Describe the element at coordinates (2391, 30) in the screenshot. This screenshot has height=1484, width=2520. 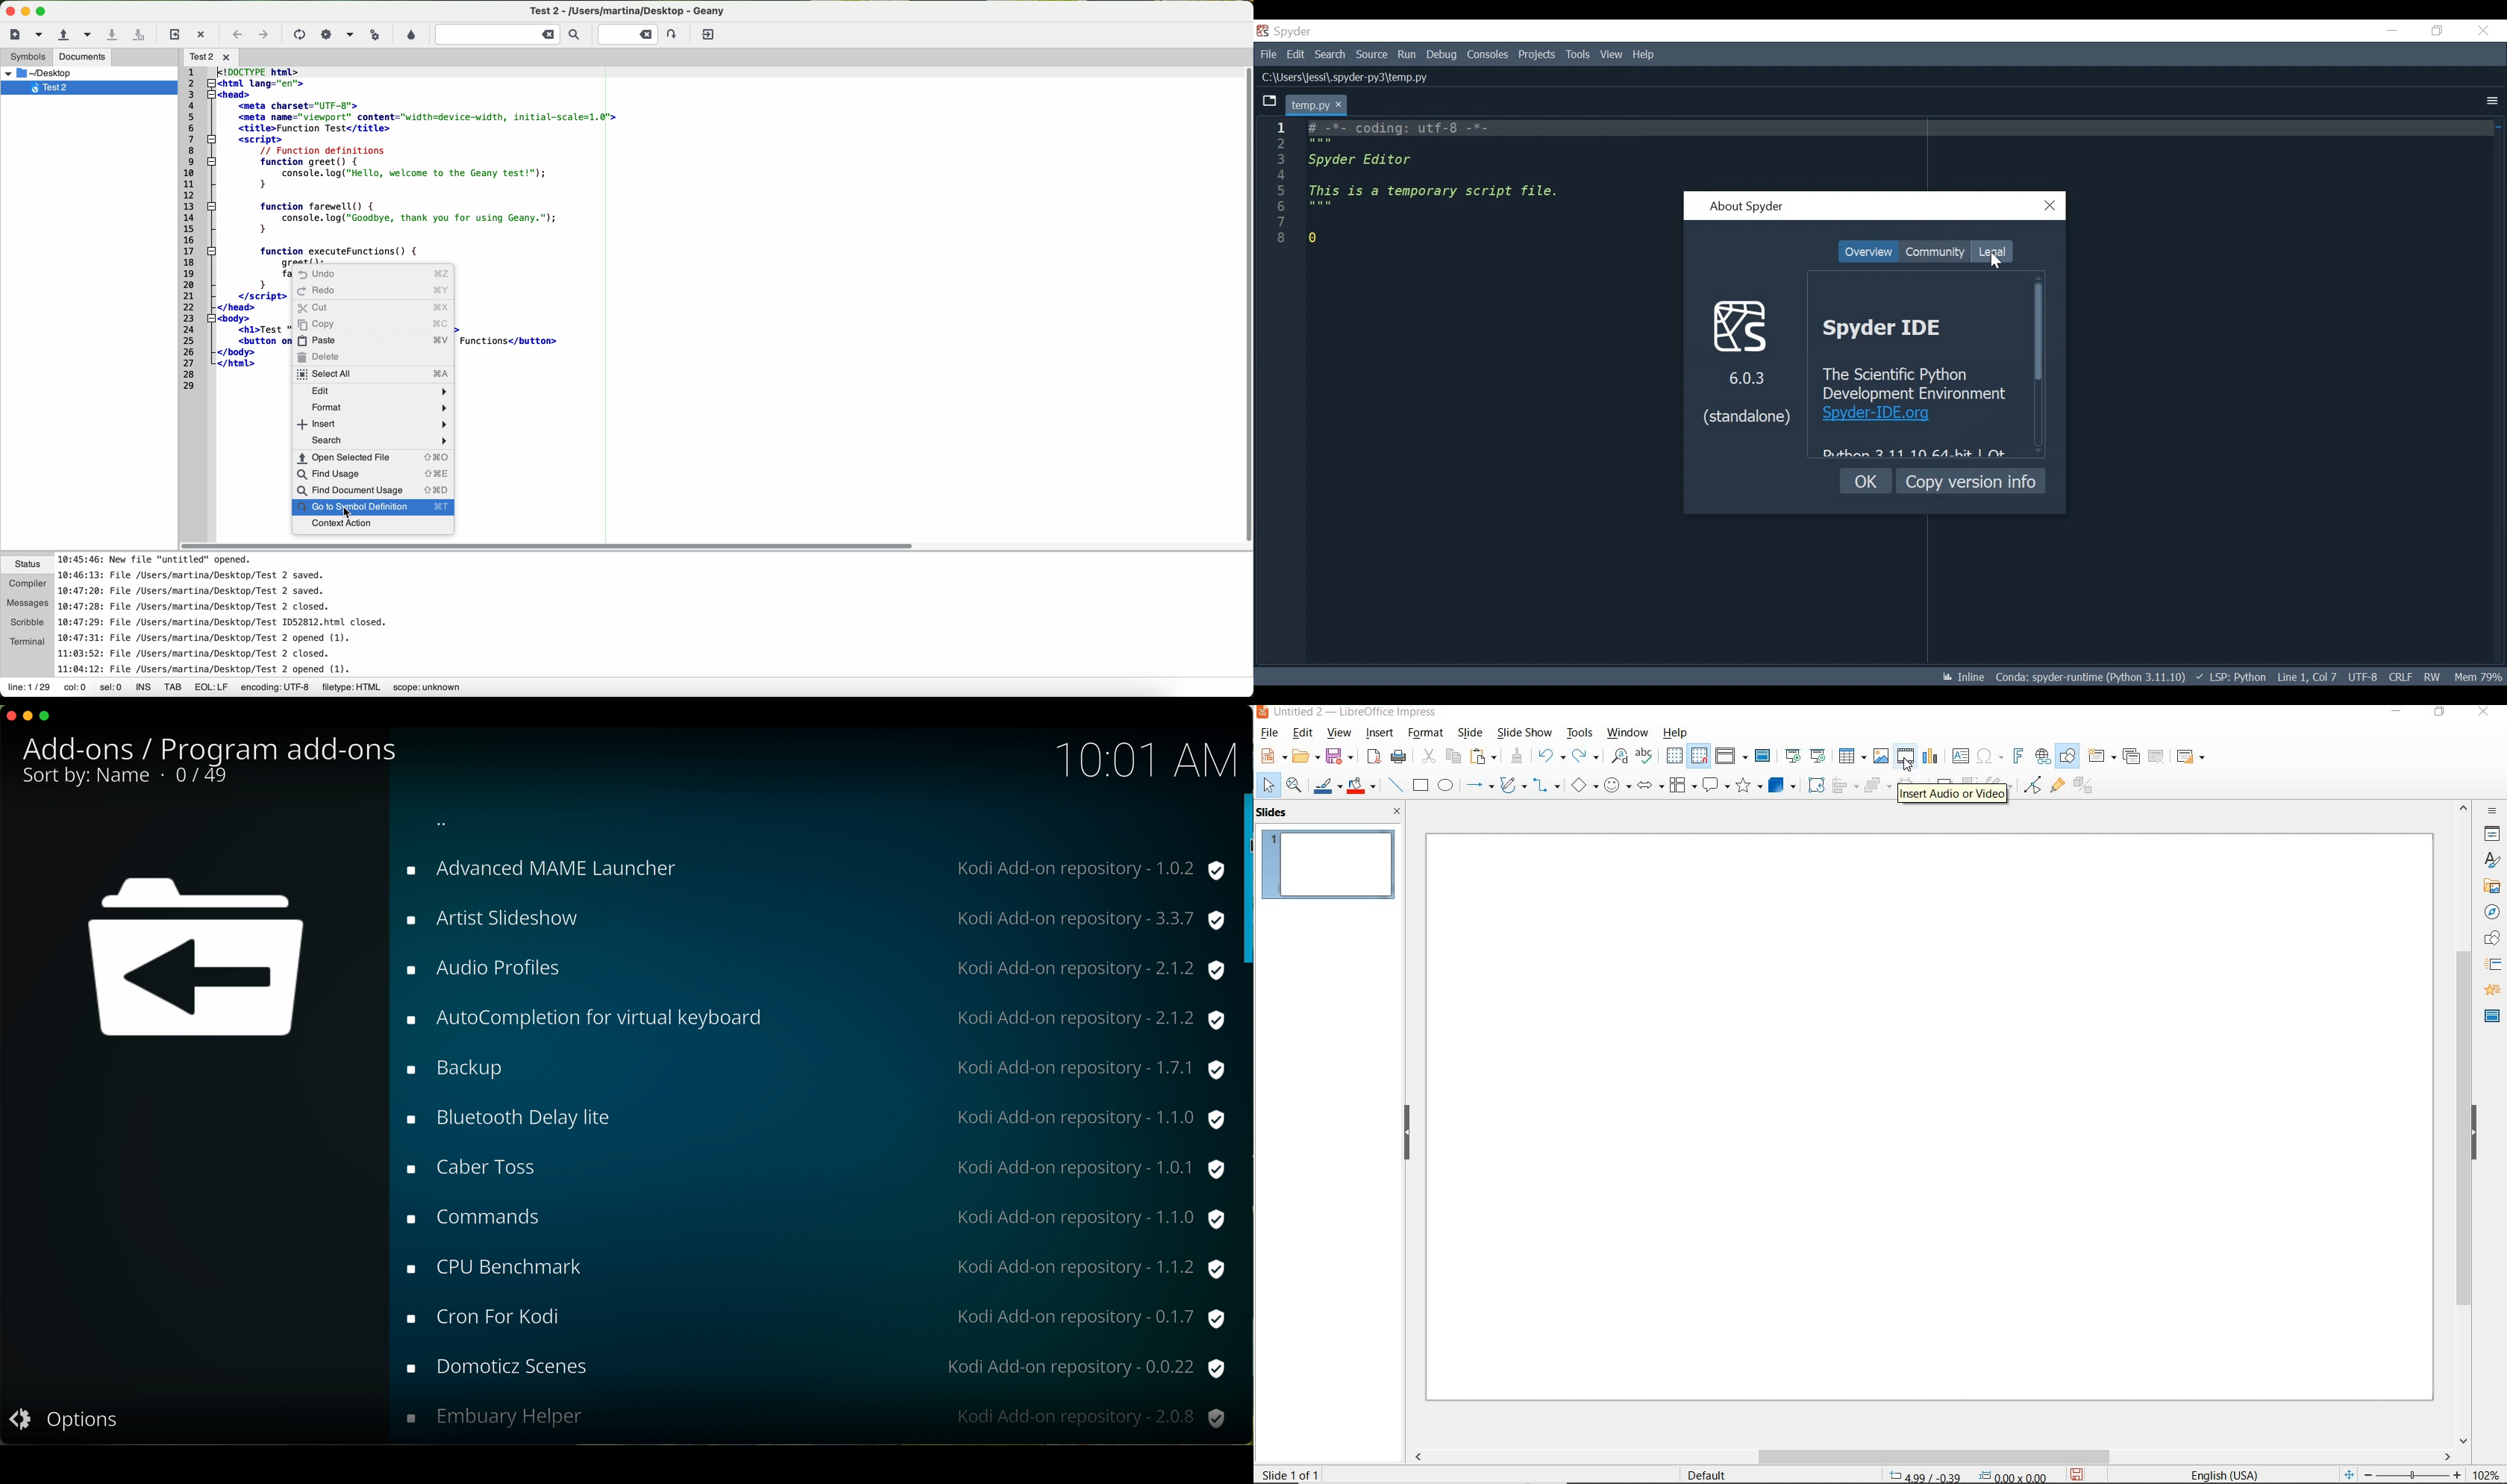
I see `Minimize` at that location.